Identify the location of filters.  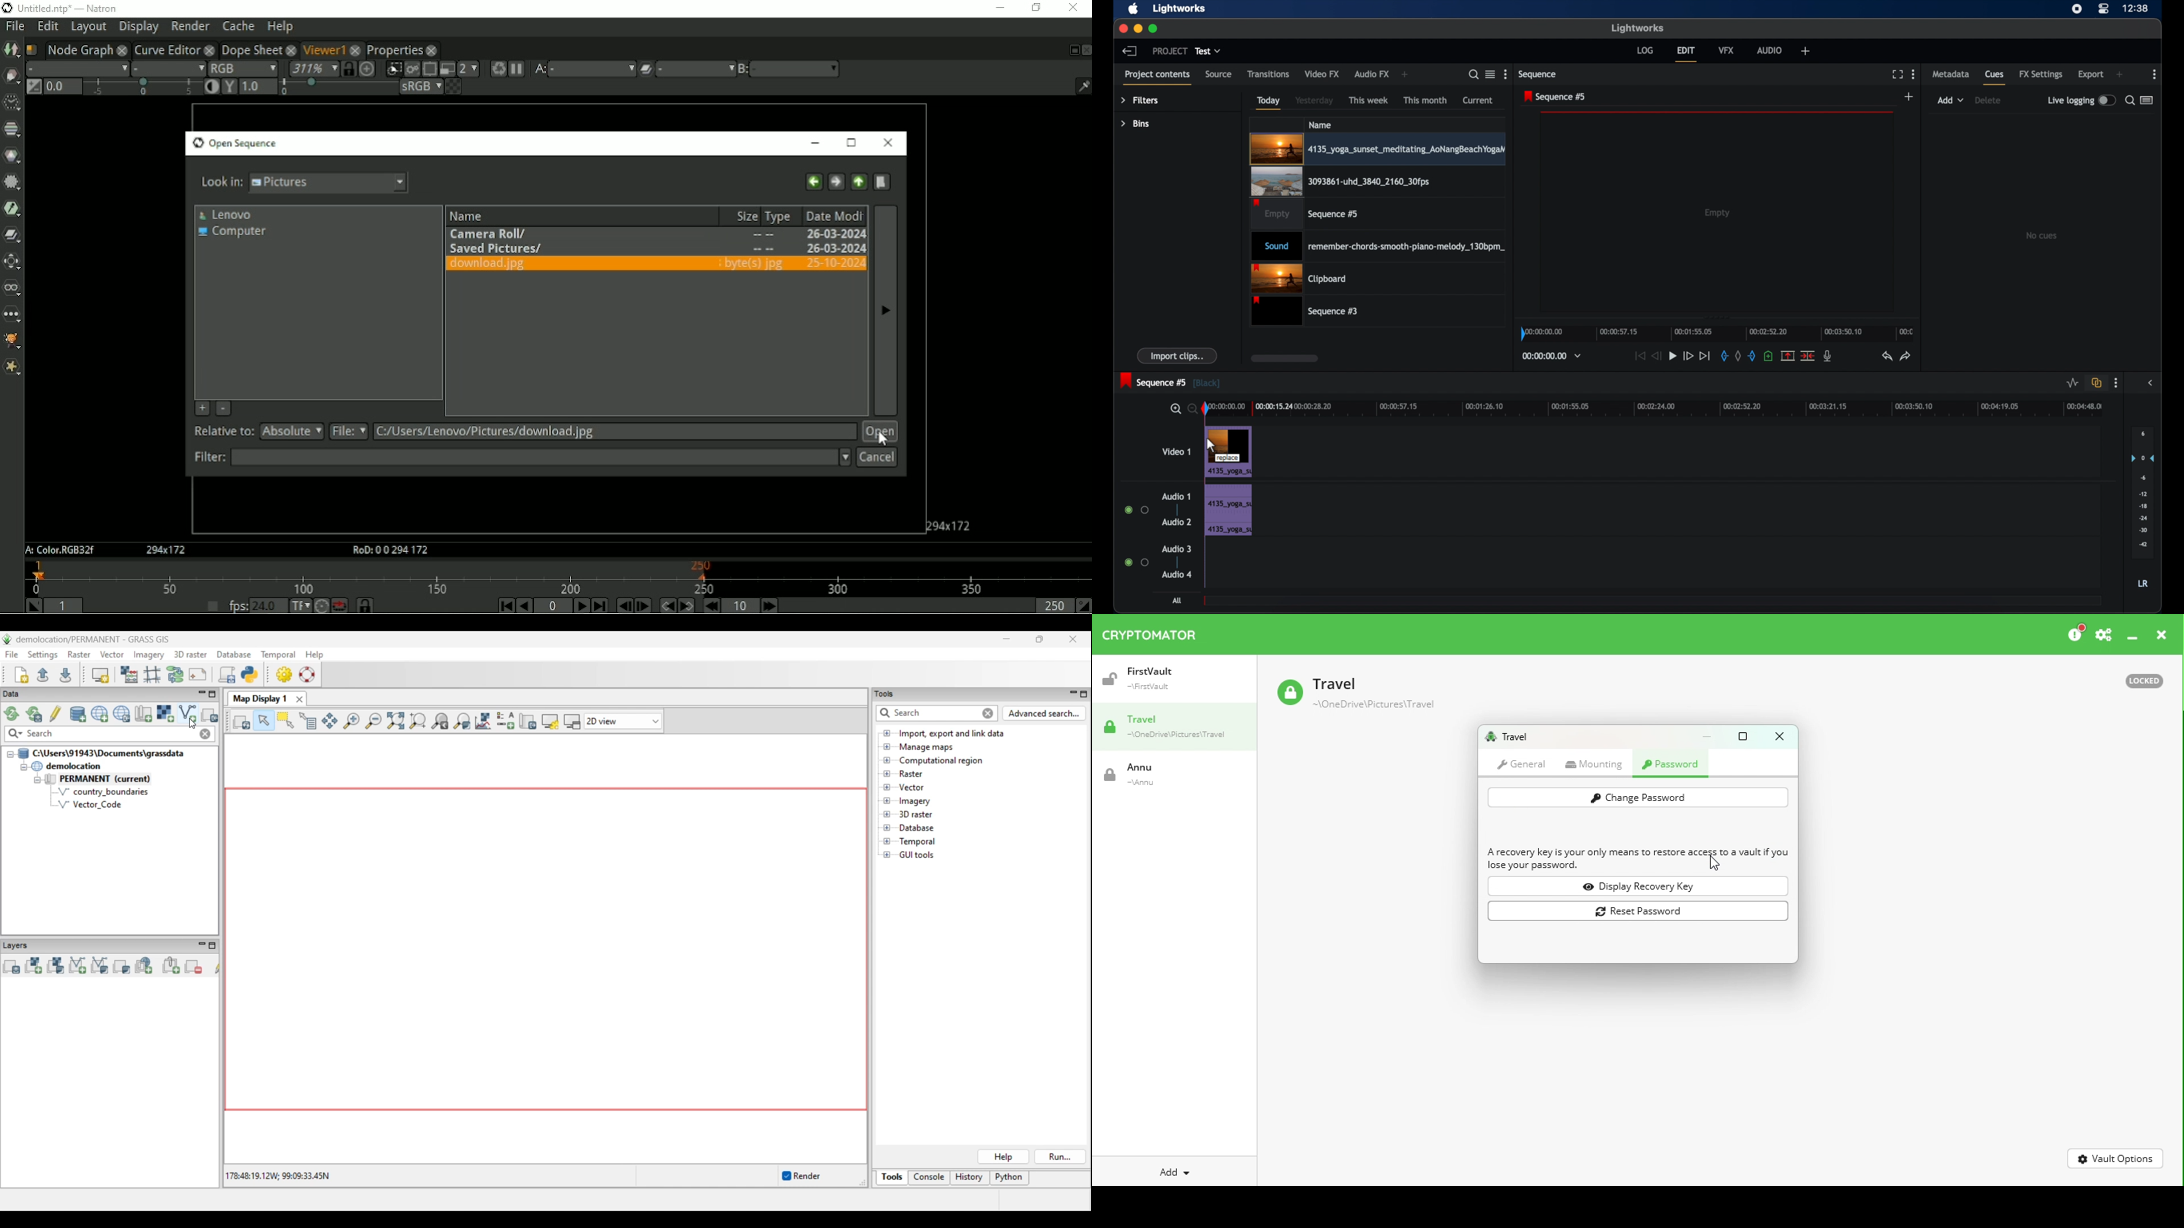
(1139, 101).